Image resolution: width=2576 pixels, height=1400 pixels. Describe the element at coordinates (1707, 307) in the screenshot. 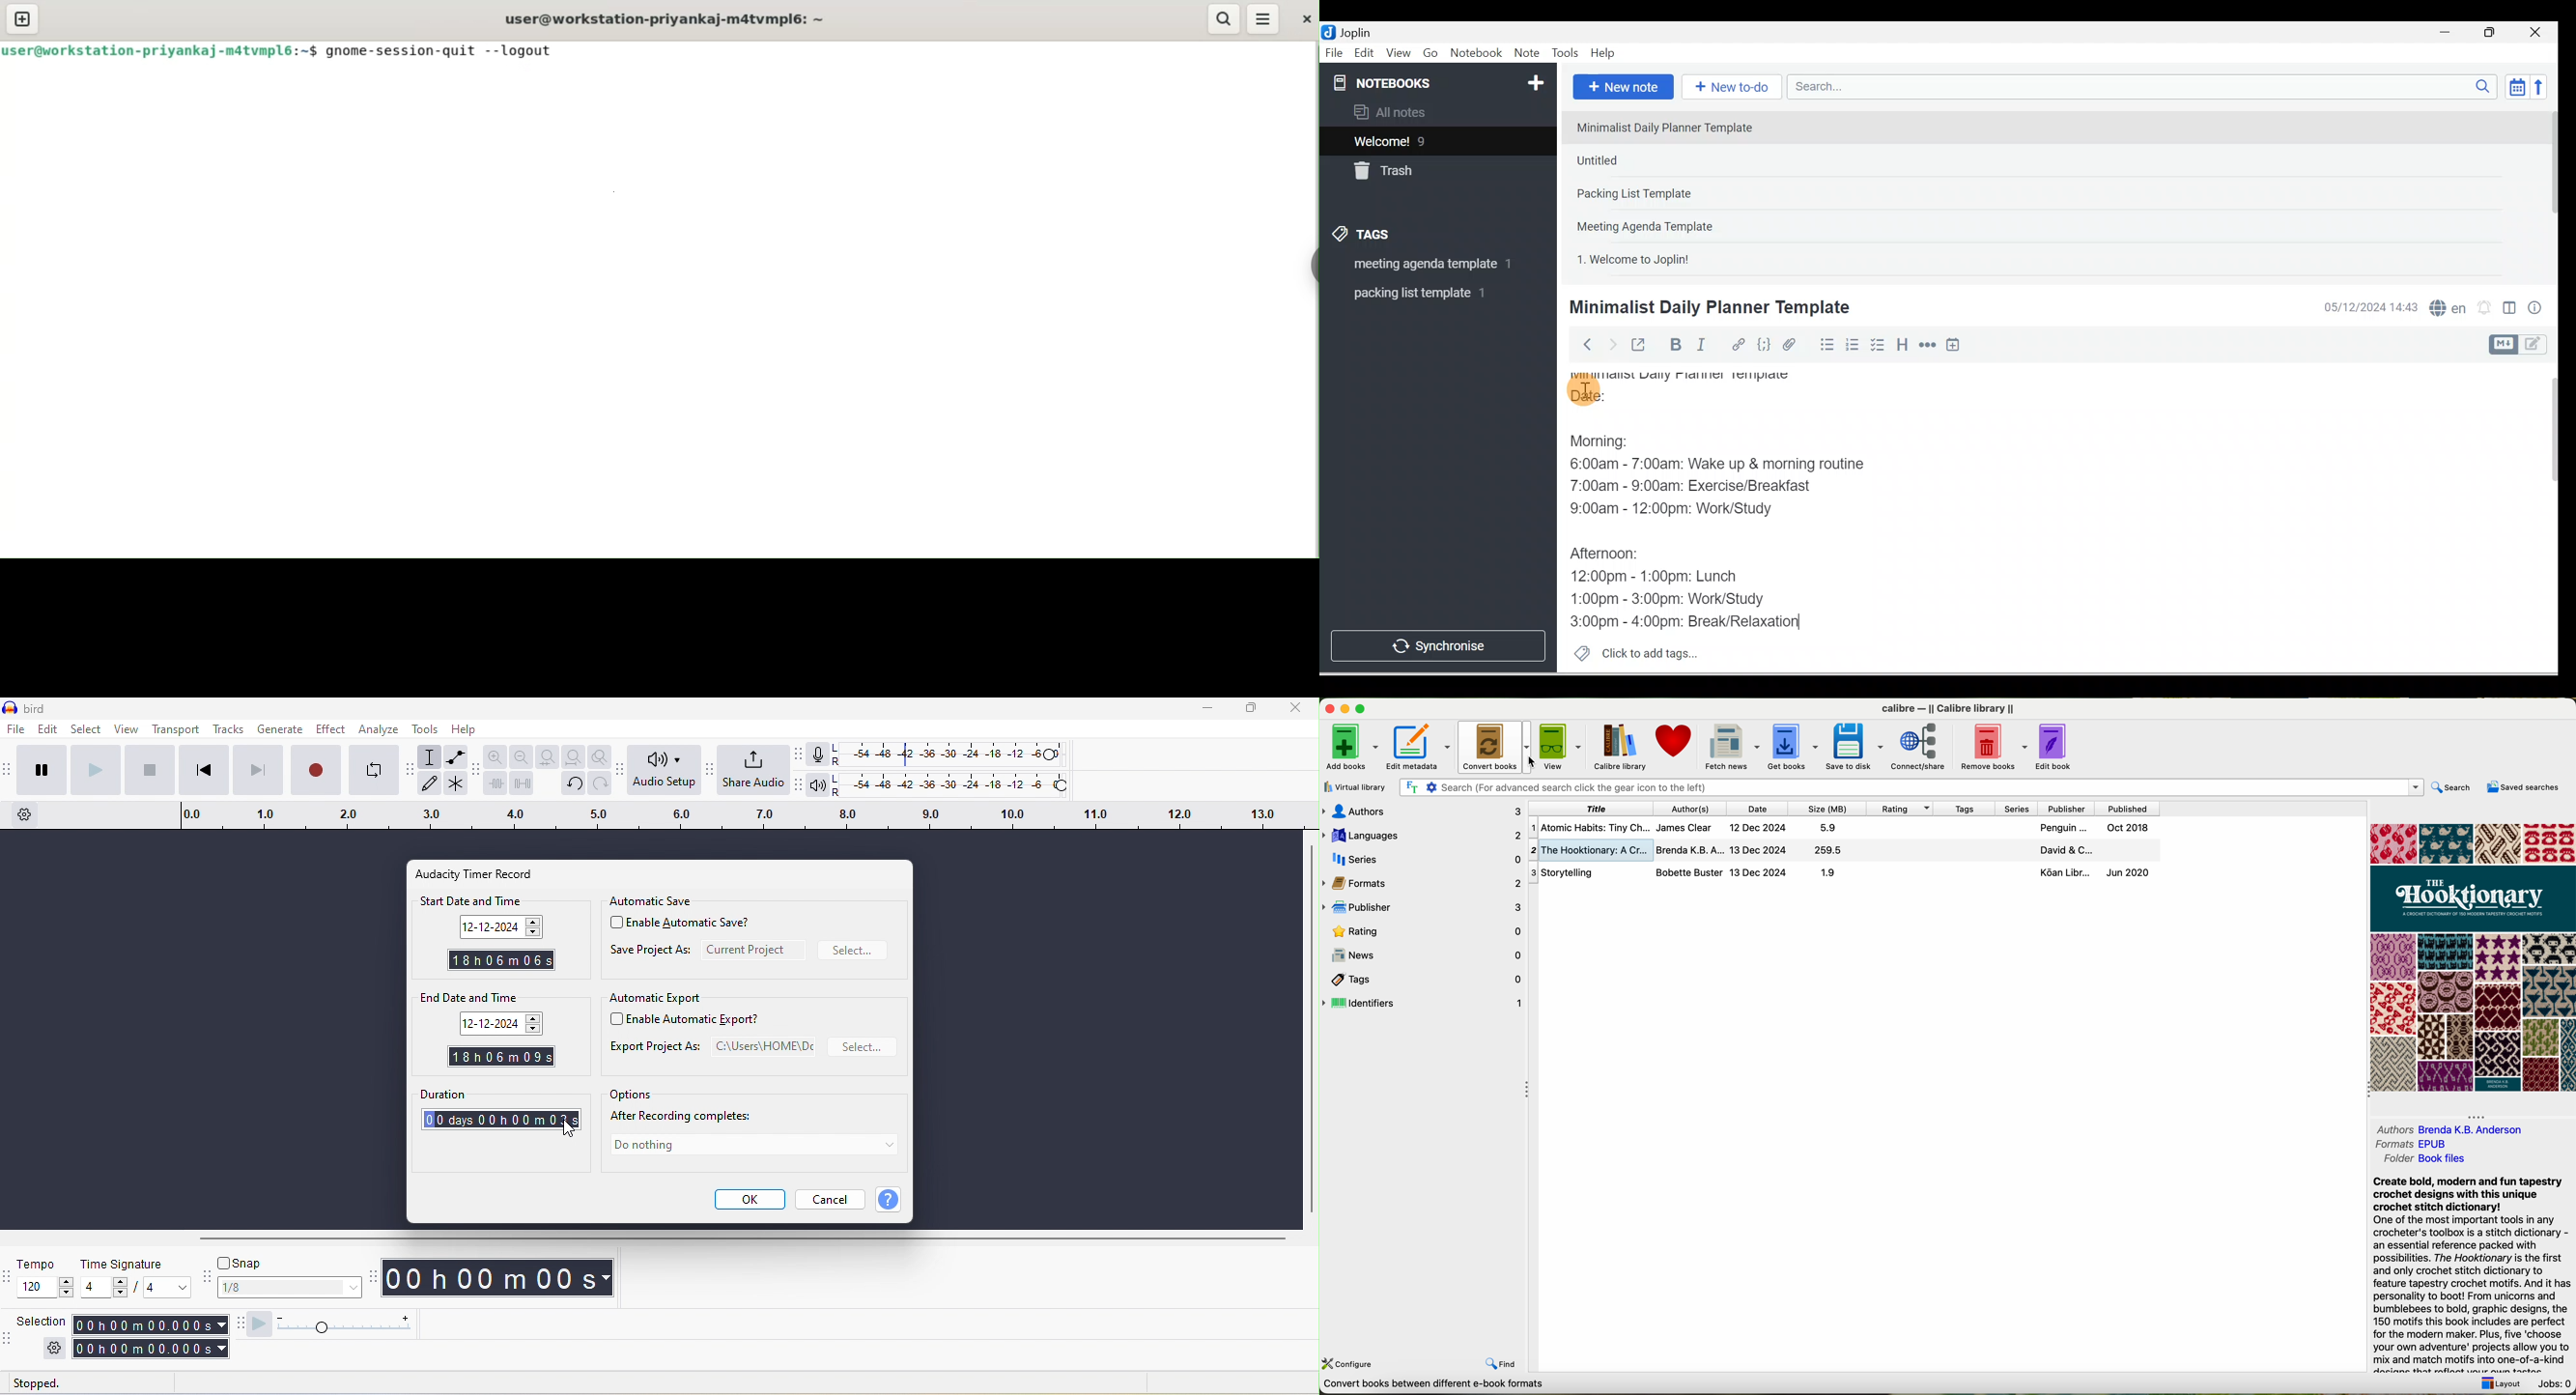

I see `Minimalist Daily Planner Template` at that location.